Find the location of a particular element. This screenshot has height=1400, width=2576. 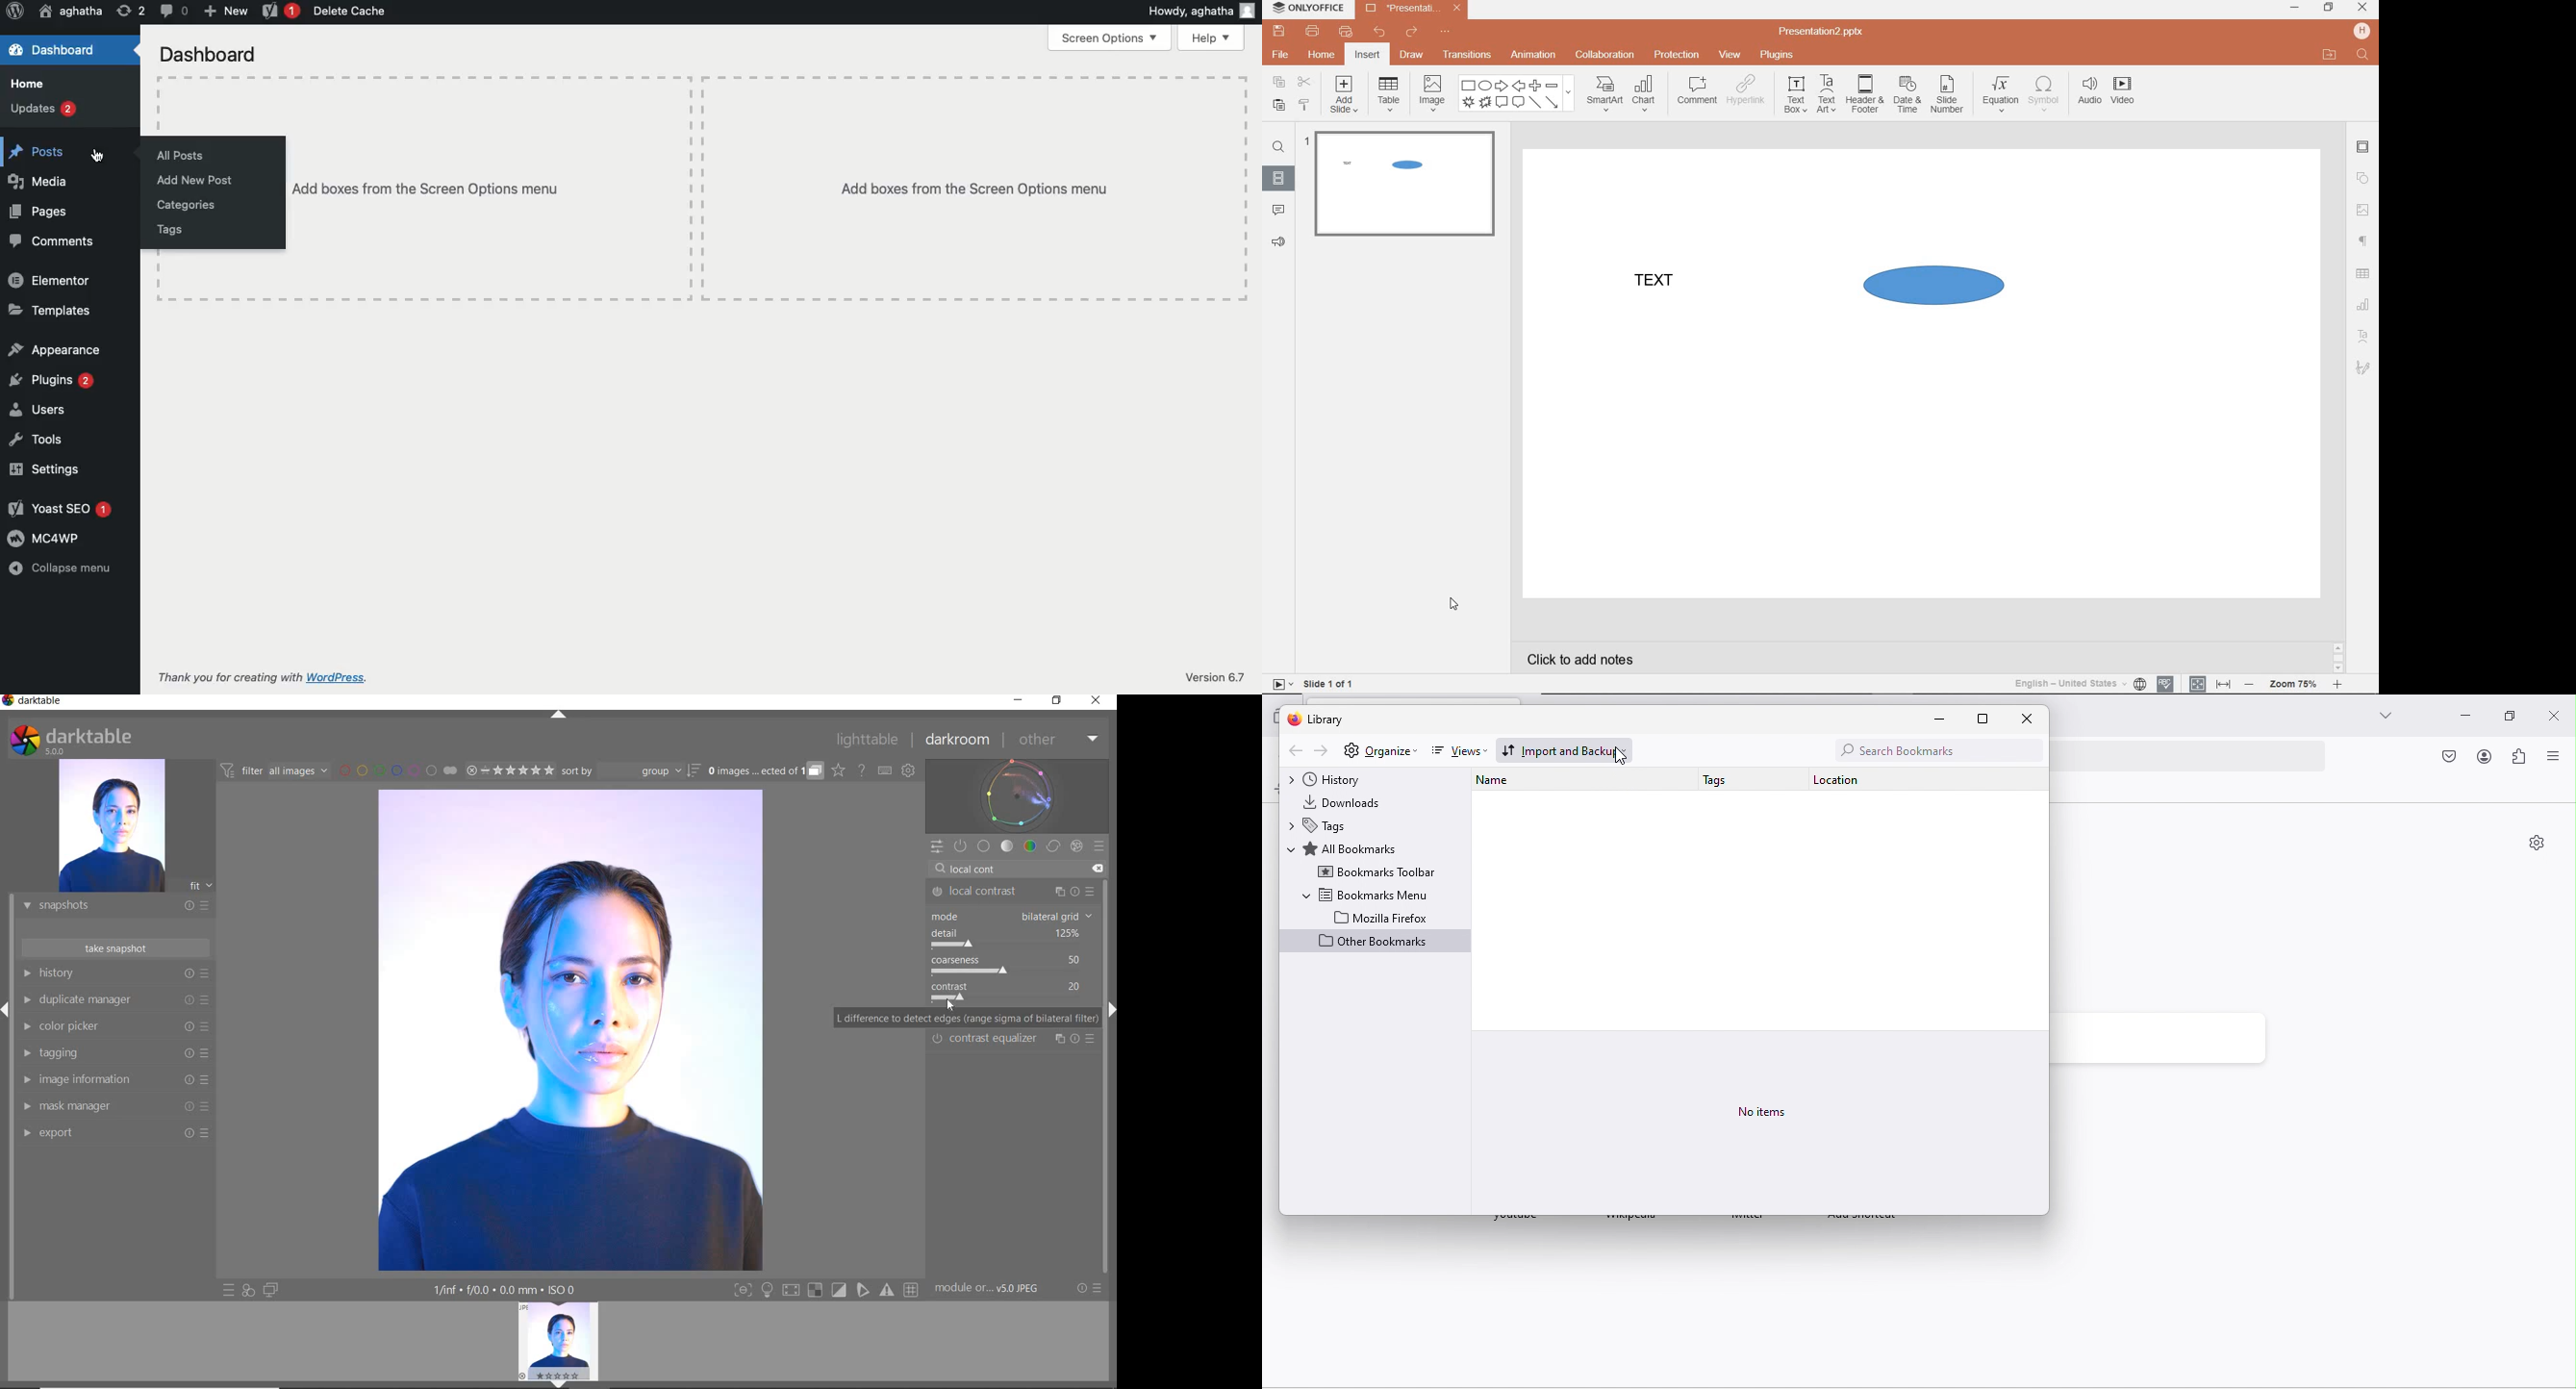

file is located at coordinates (1281, 55).